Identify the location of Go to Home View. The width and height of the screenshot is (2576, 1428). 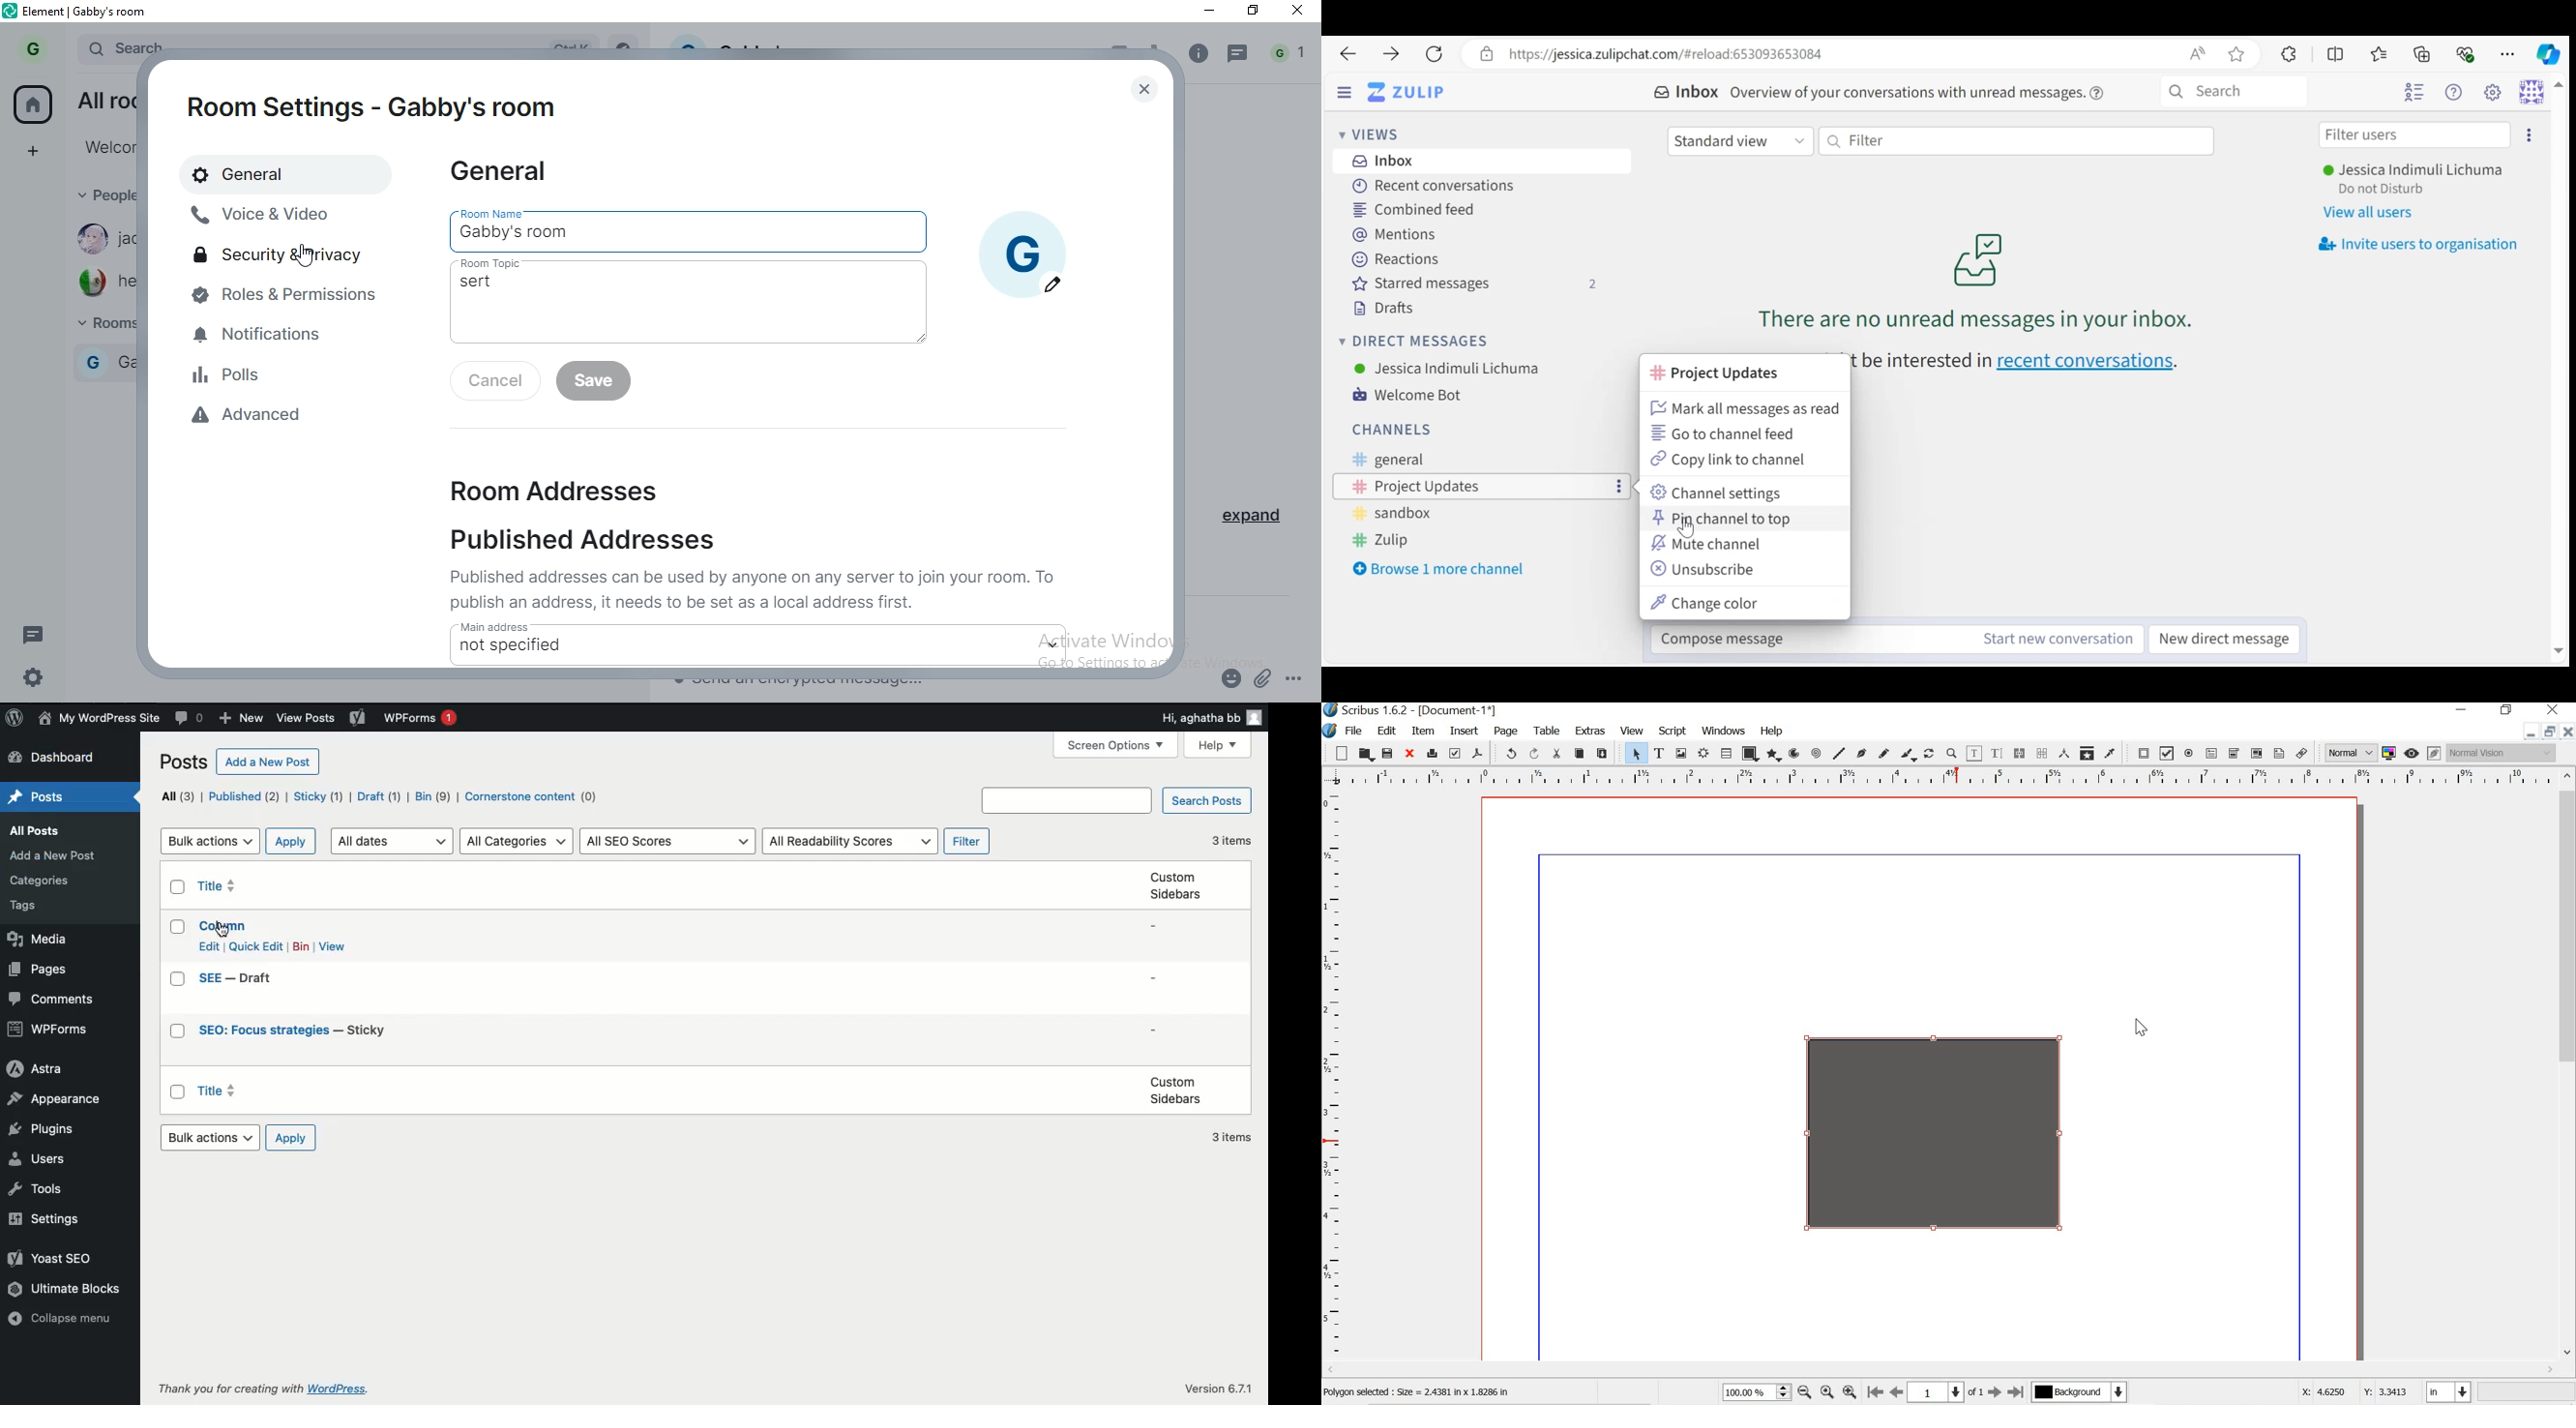
(1405, 93).